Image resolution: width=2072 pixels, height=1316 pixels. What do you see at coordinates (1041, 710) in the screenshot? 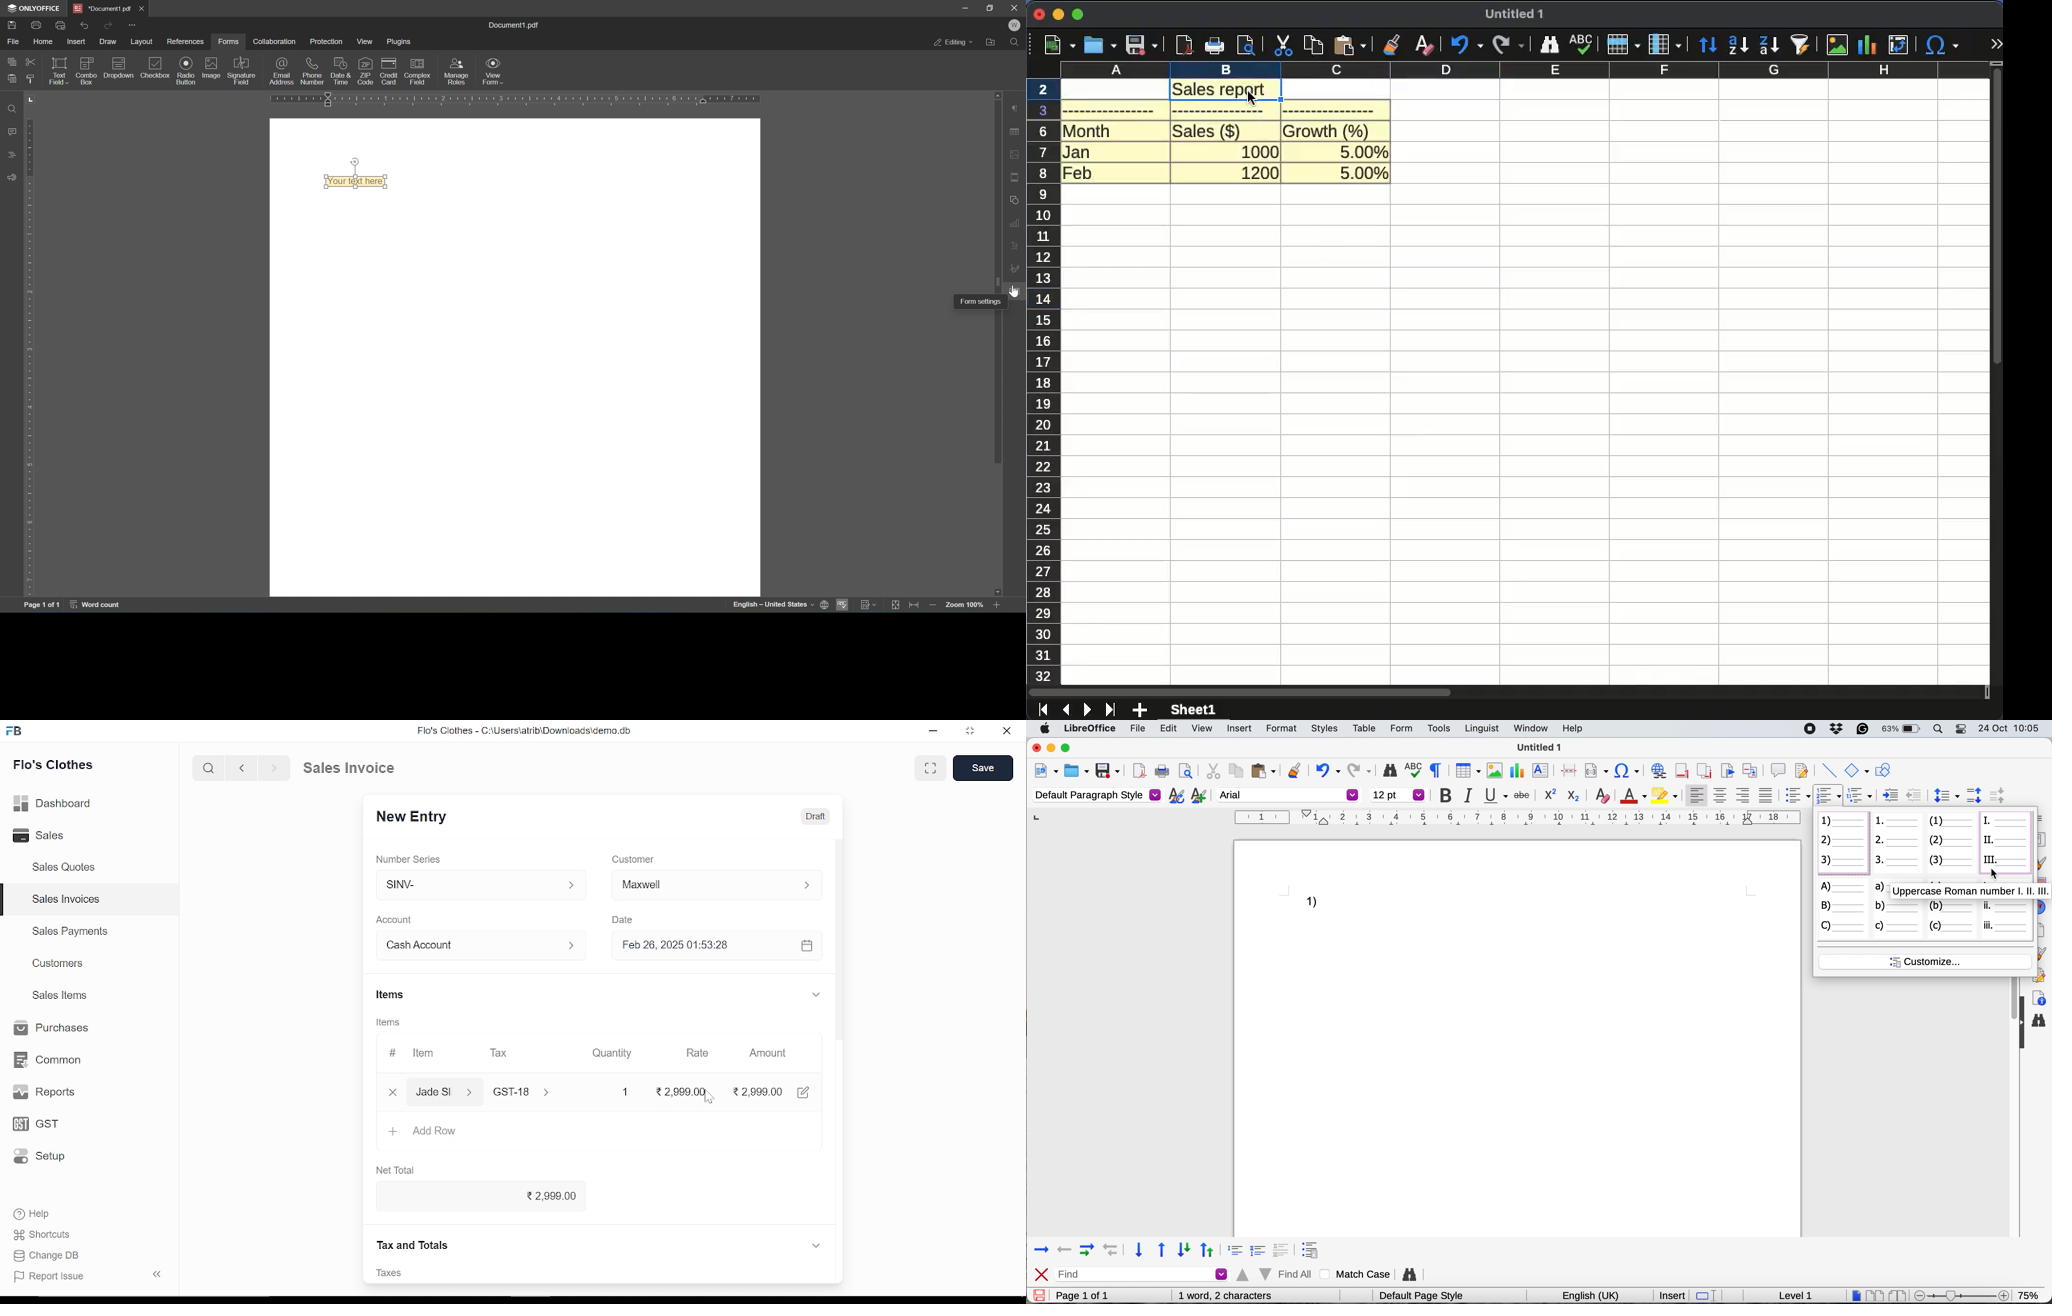
I see `first sheet` at bounding box center [1041, 710].